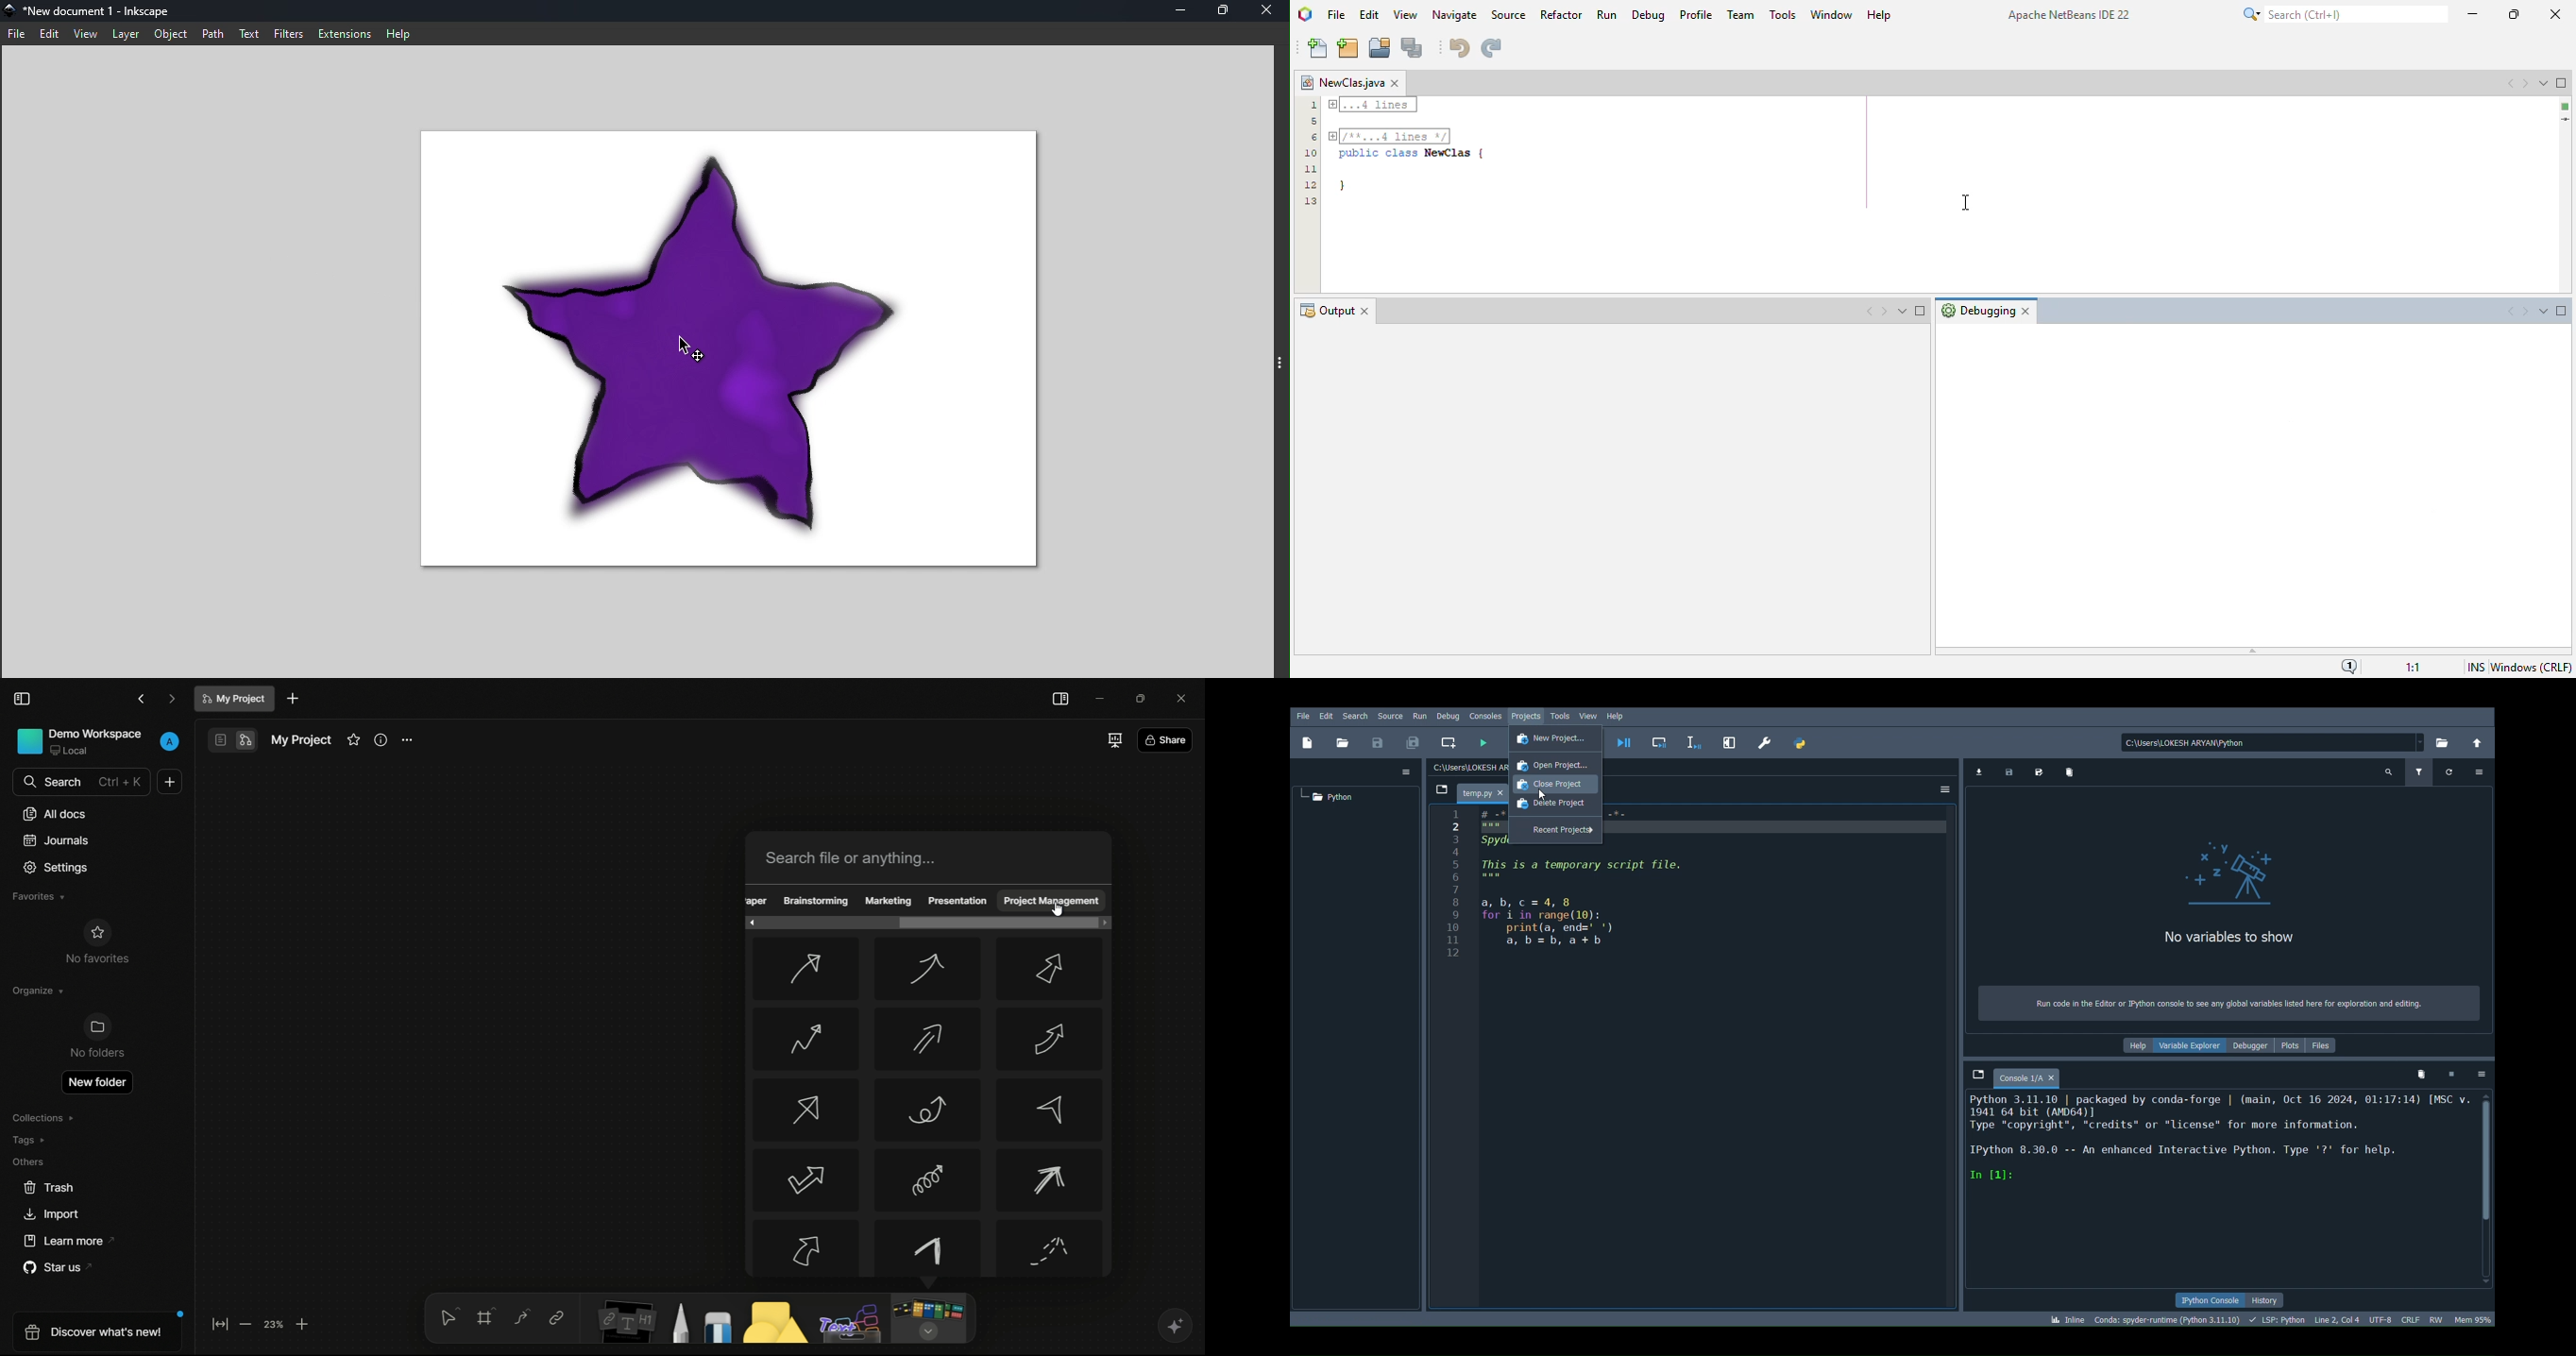  I want to click on Global memory usage, so click(2475, 1315).